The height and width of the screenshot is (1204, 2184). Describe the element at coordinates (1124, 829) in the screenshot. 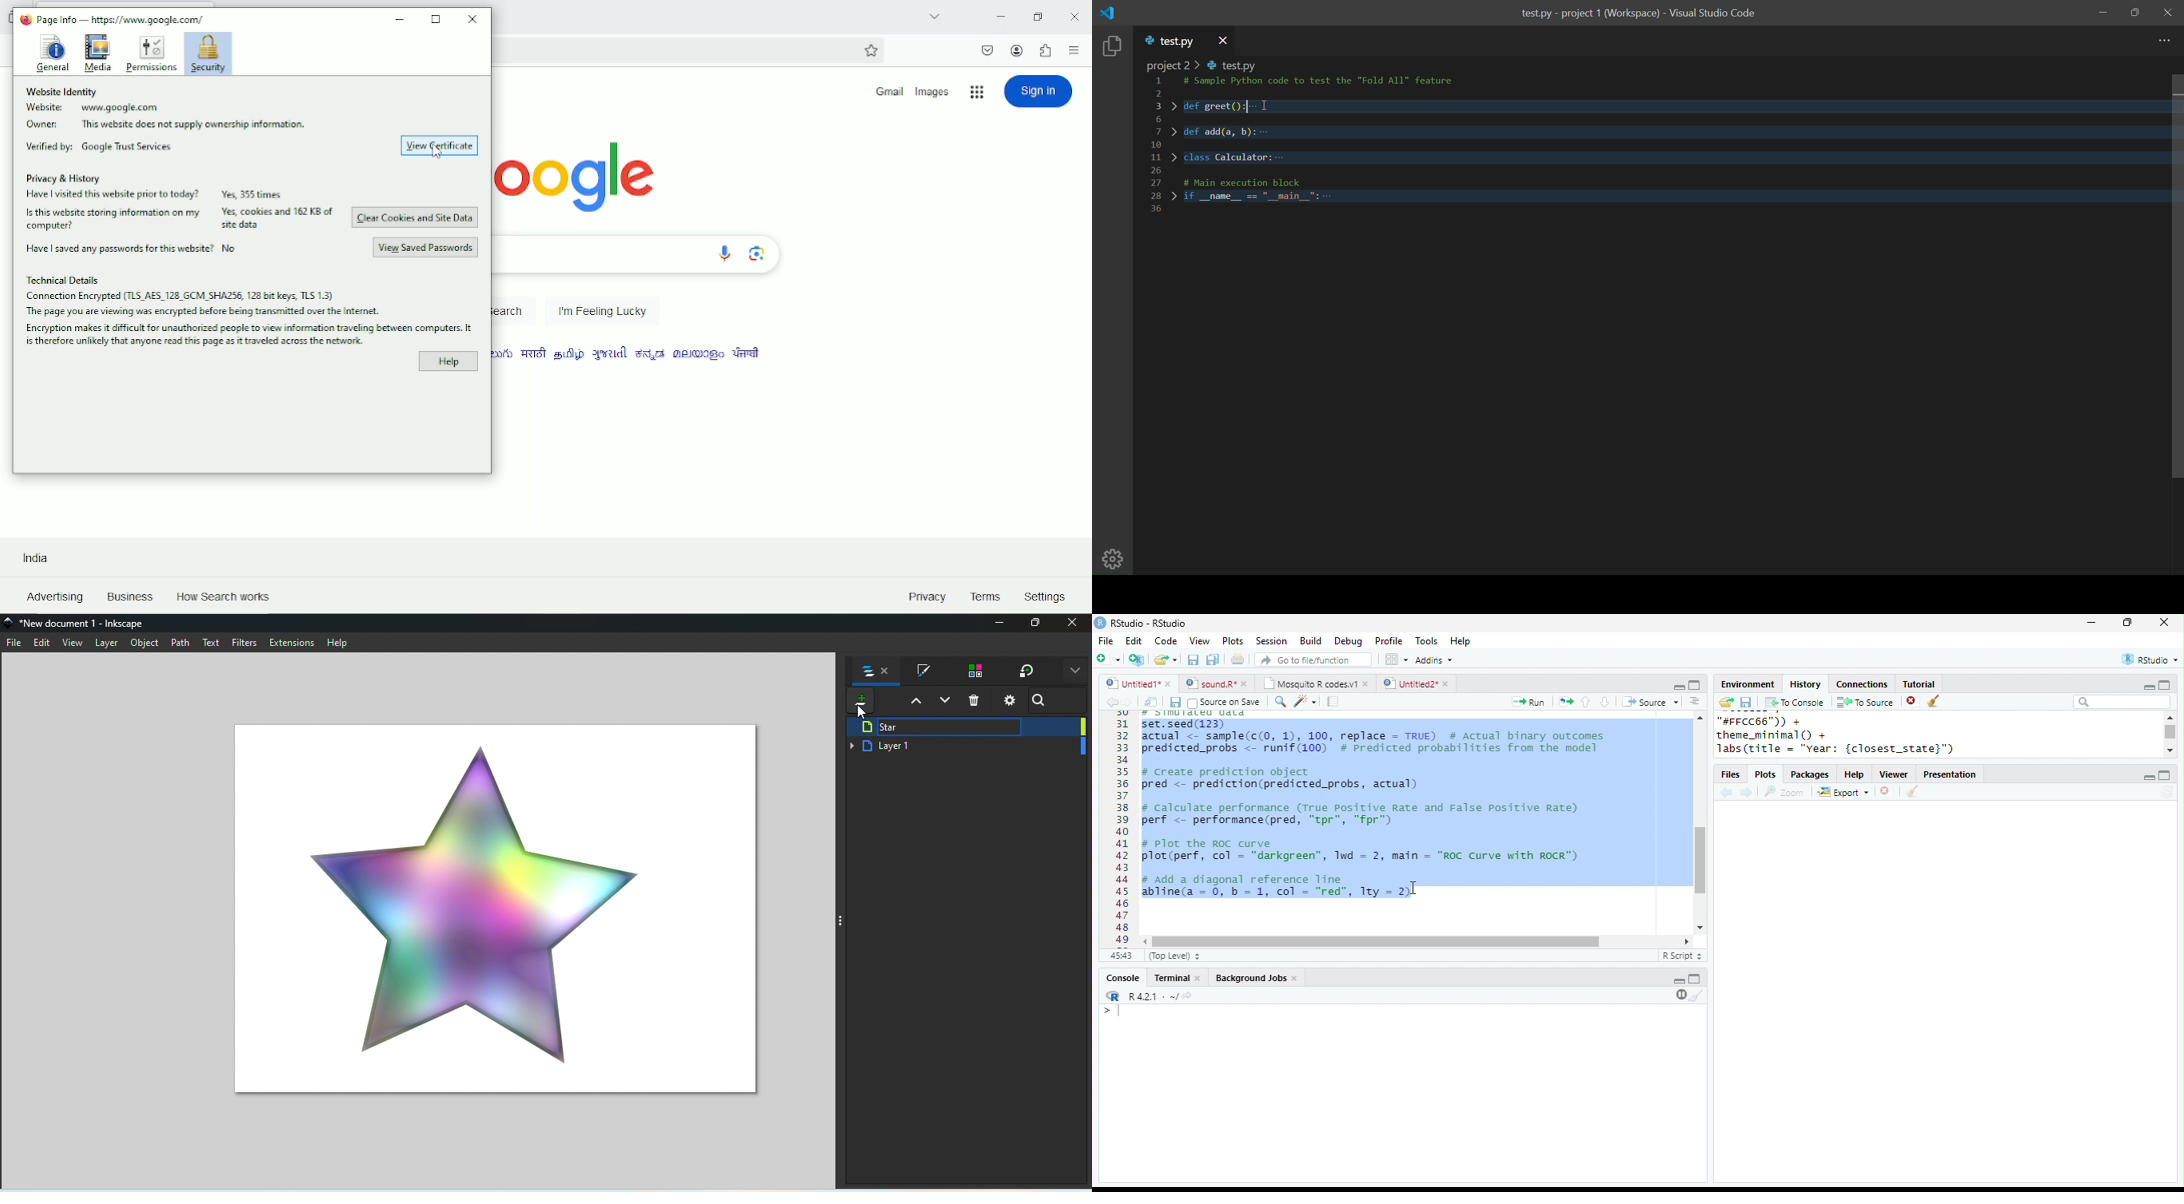

I see `line numbering` at that location.